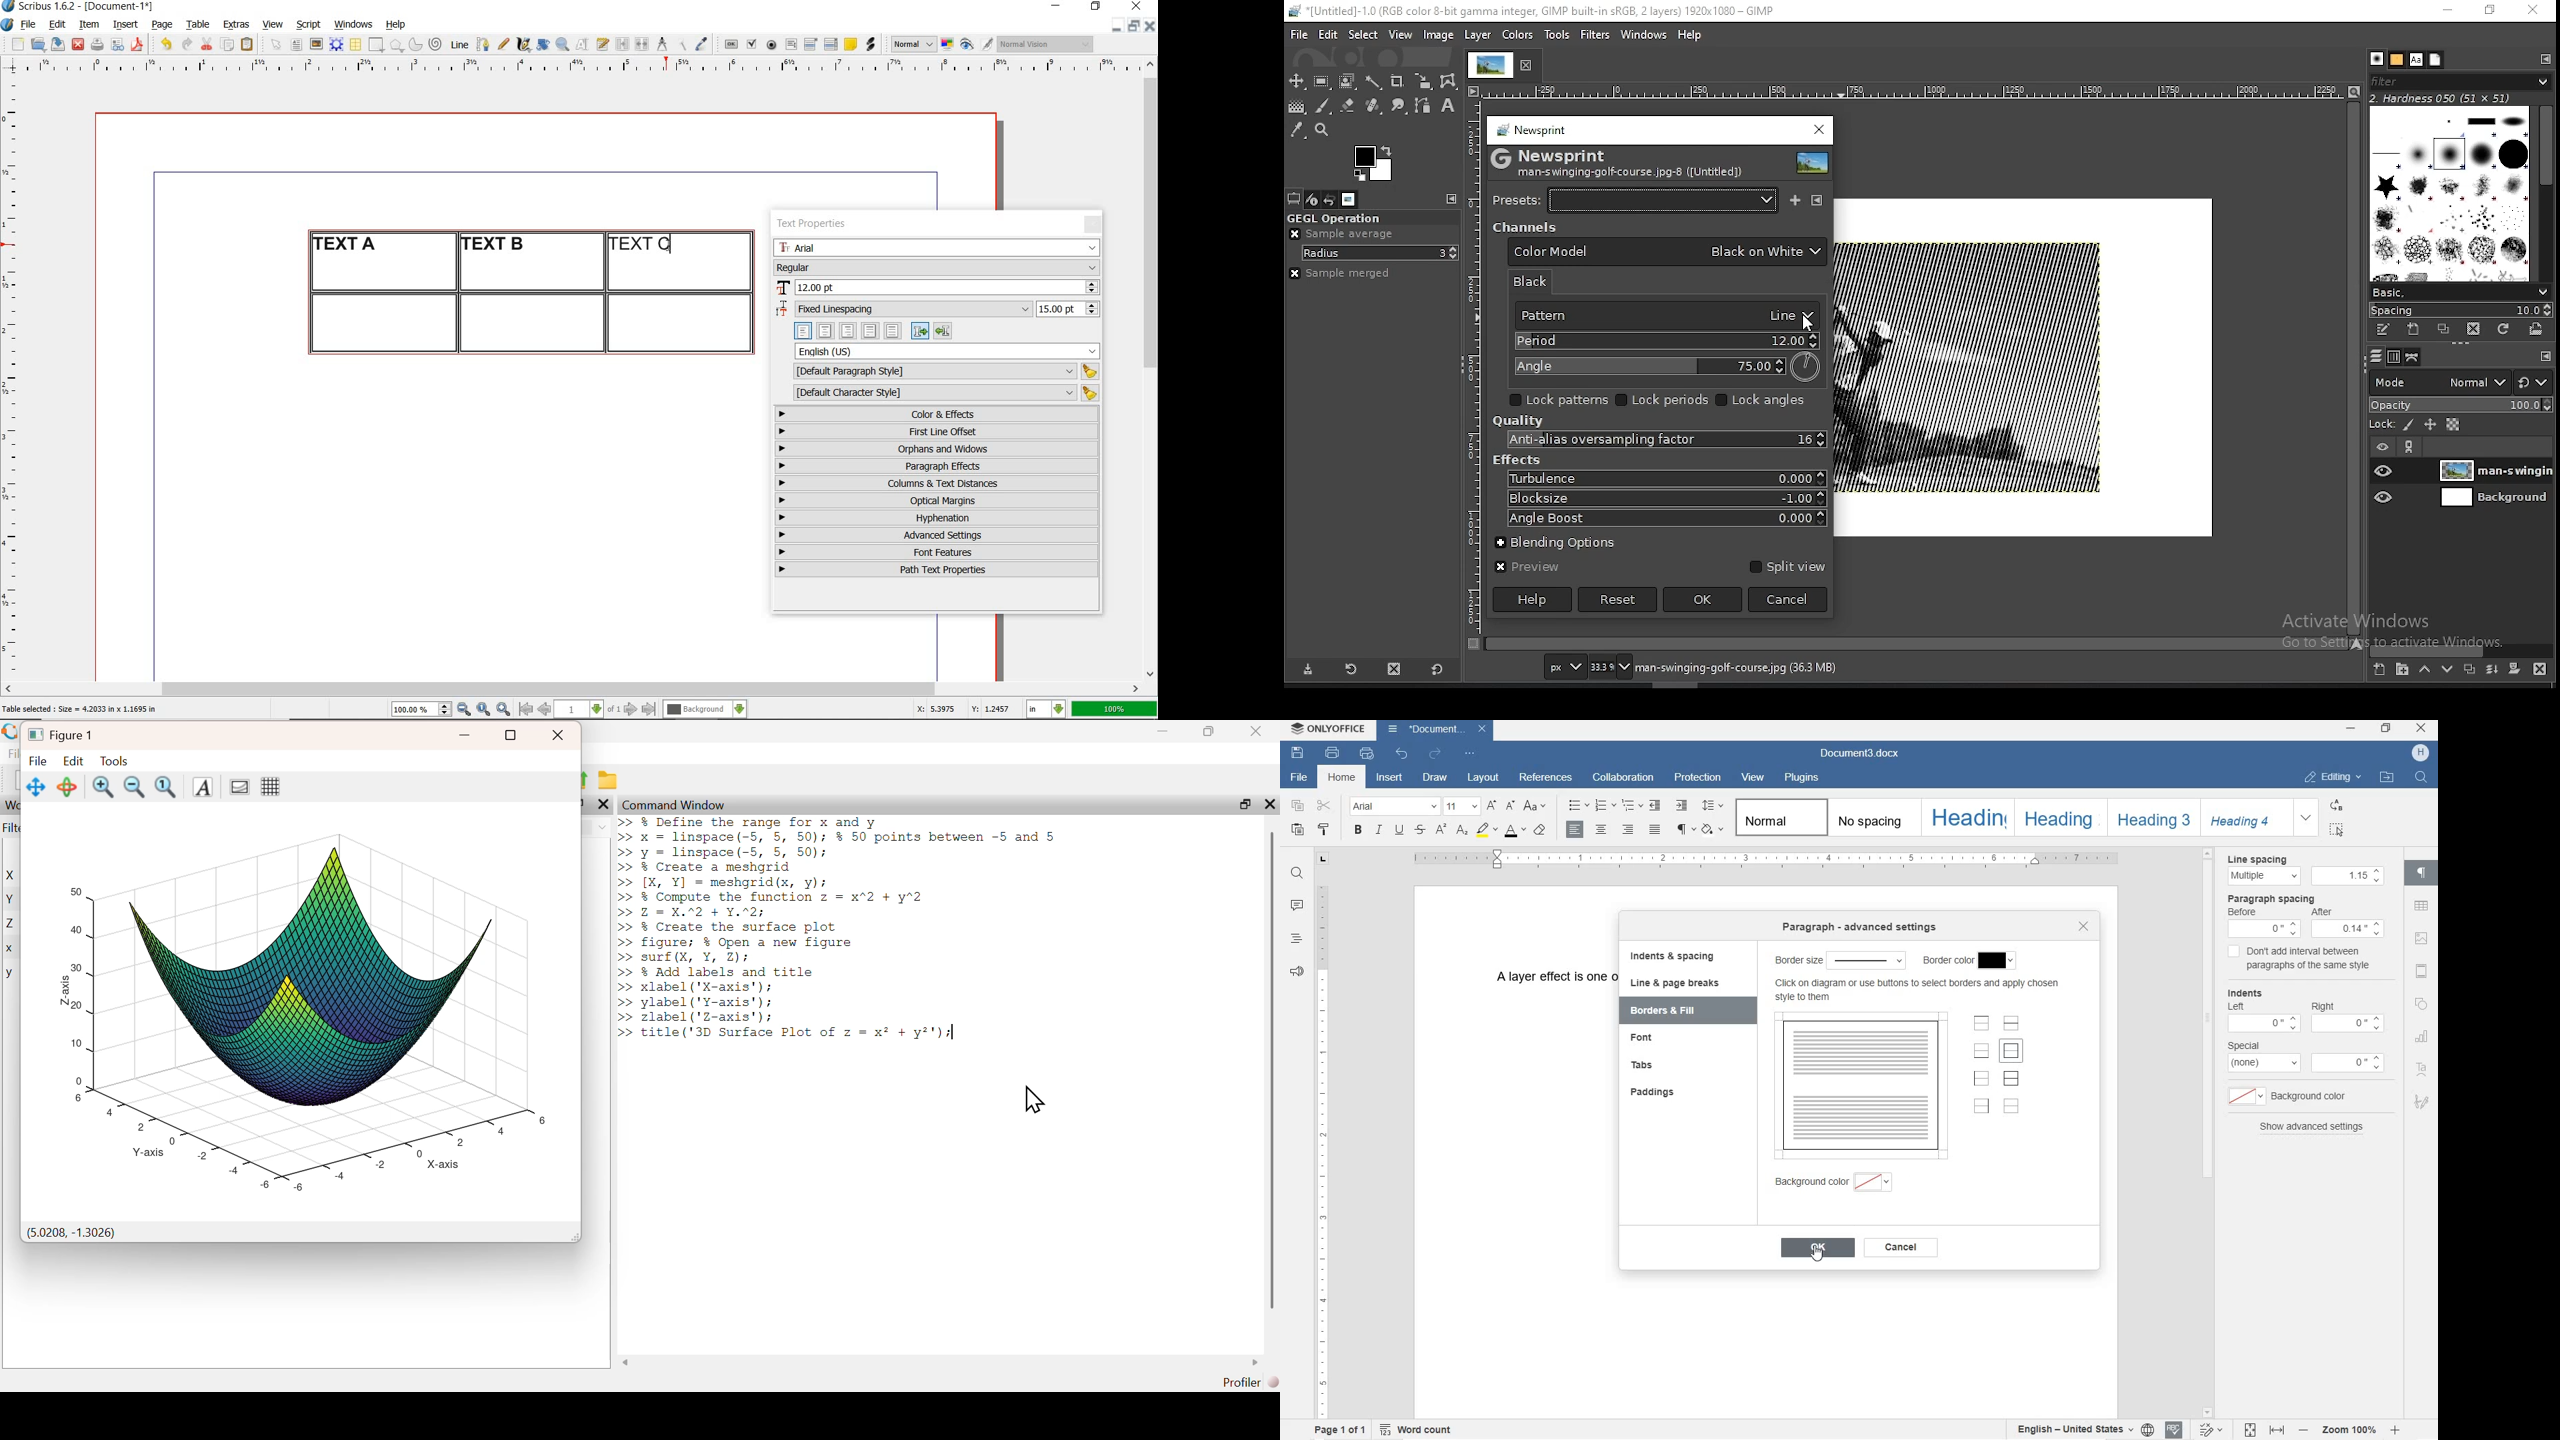 This screenshot has height=1456, width=2576. I want to click on select, so click(1363, 35).